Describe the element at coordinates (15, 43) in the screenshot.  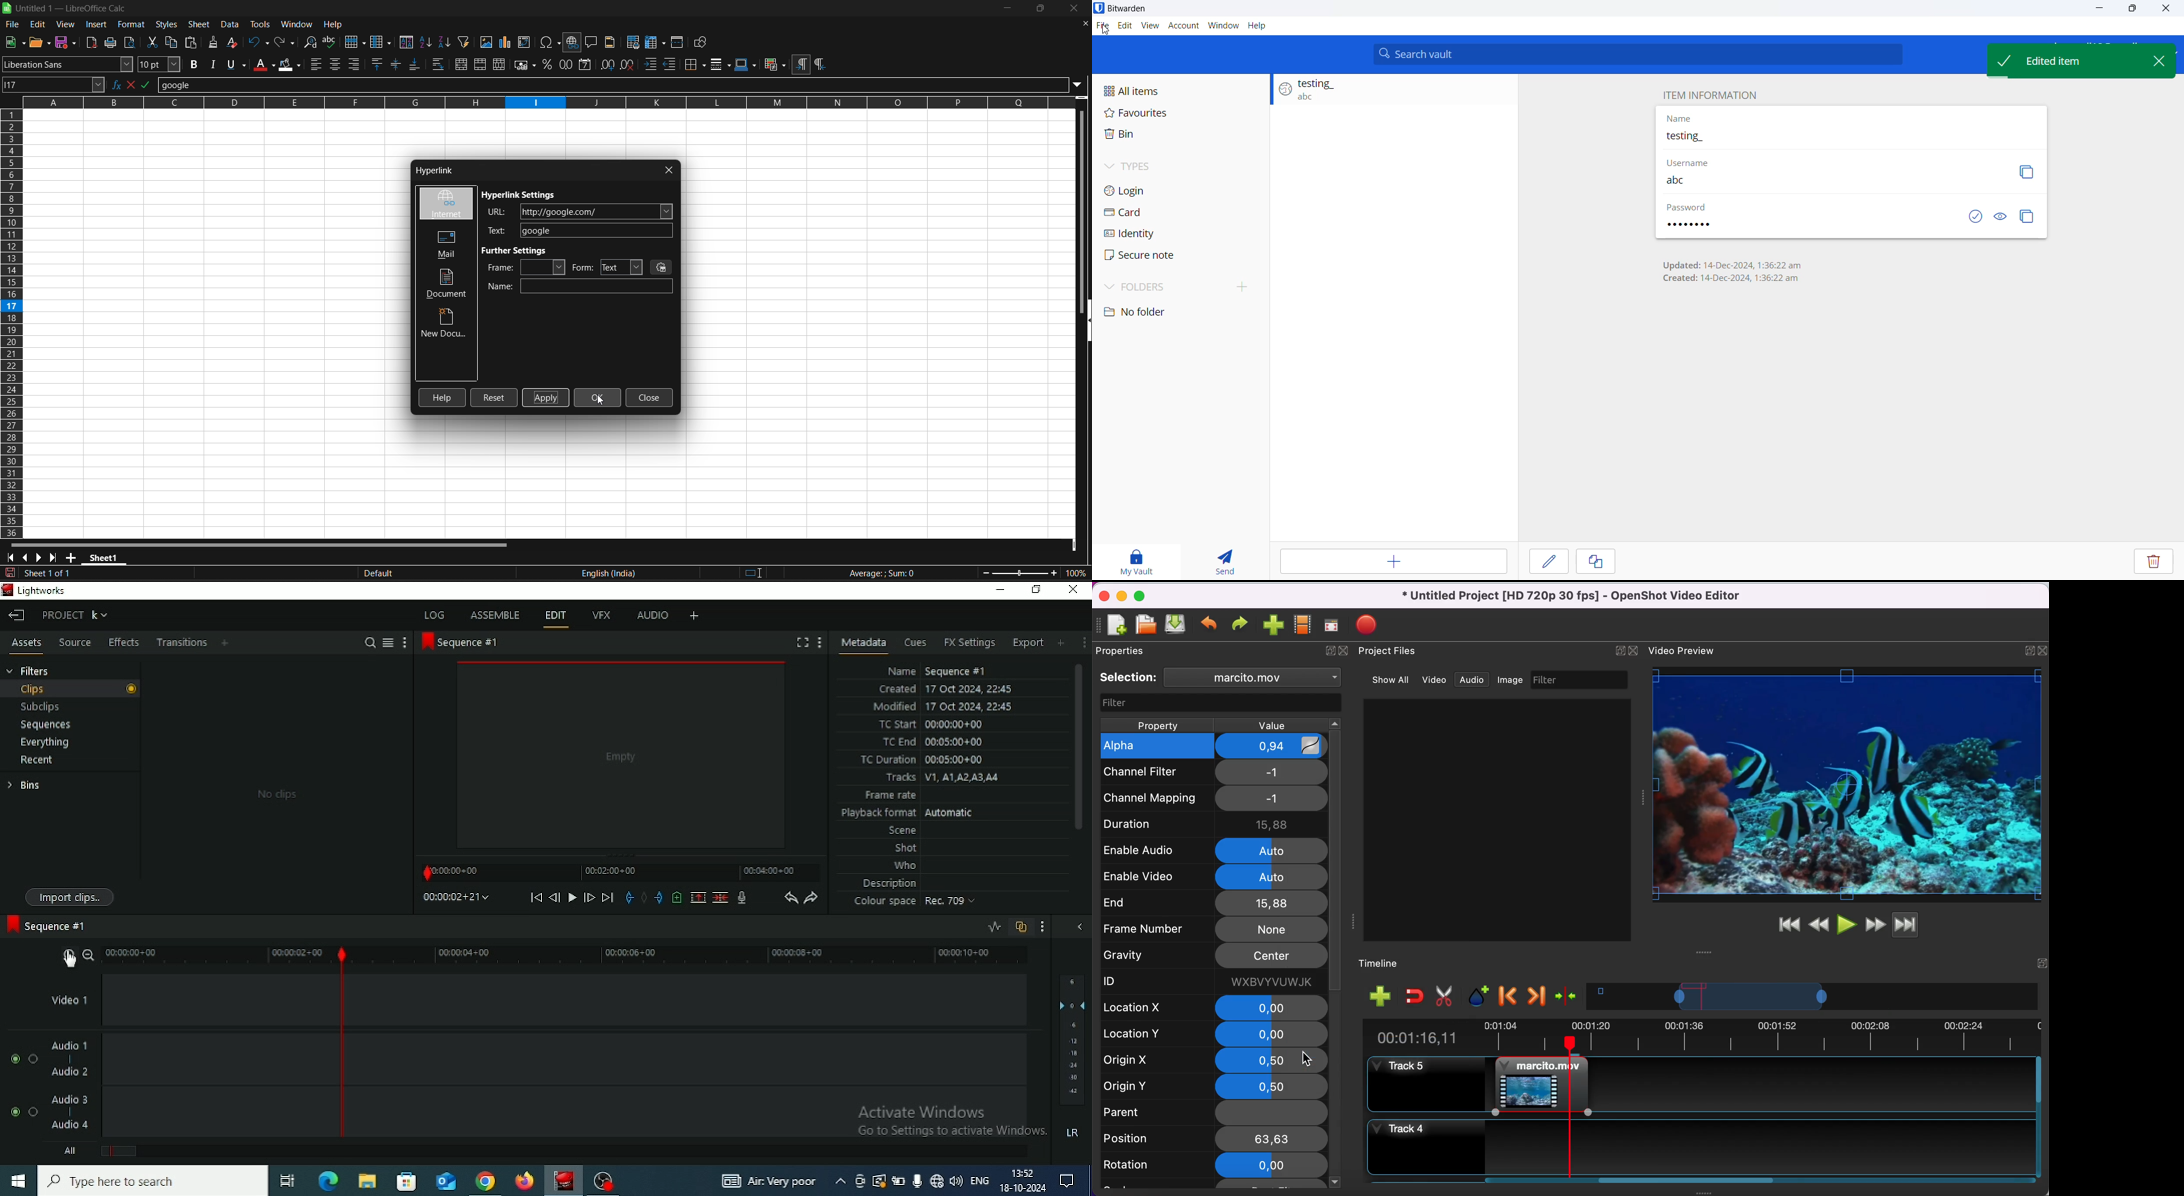
I see `save` at that location.